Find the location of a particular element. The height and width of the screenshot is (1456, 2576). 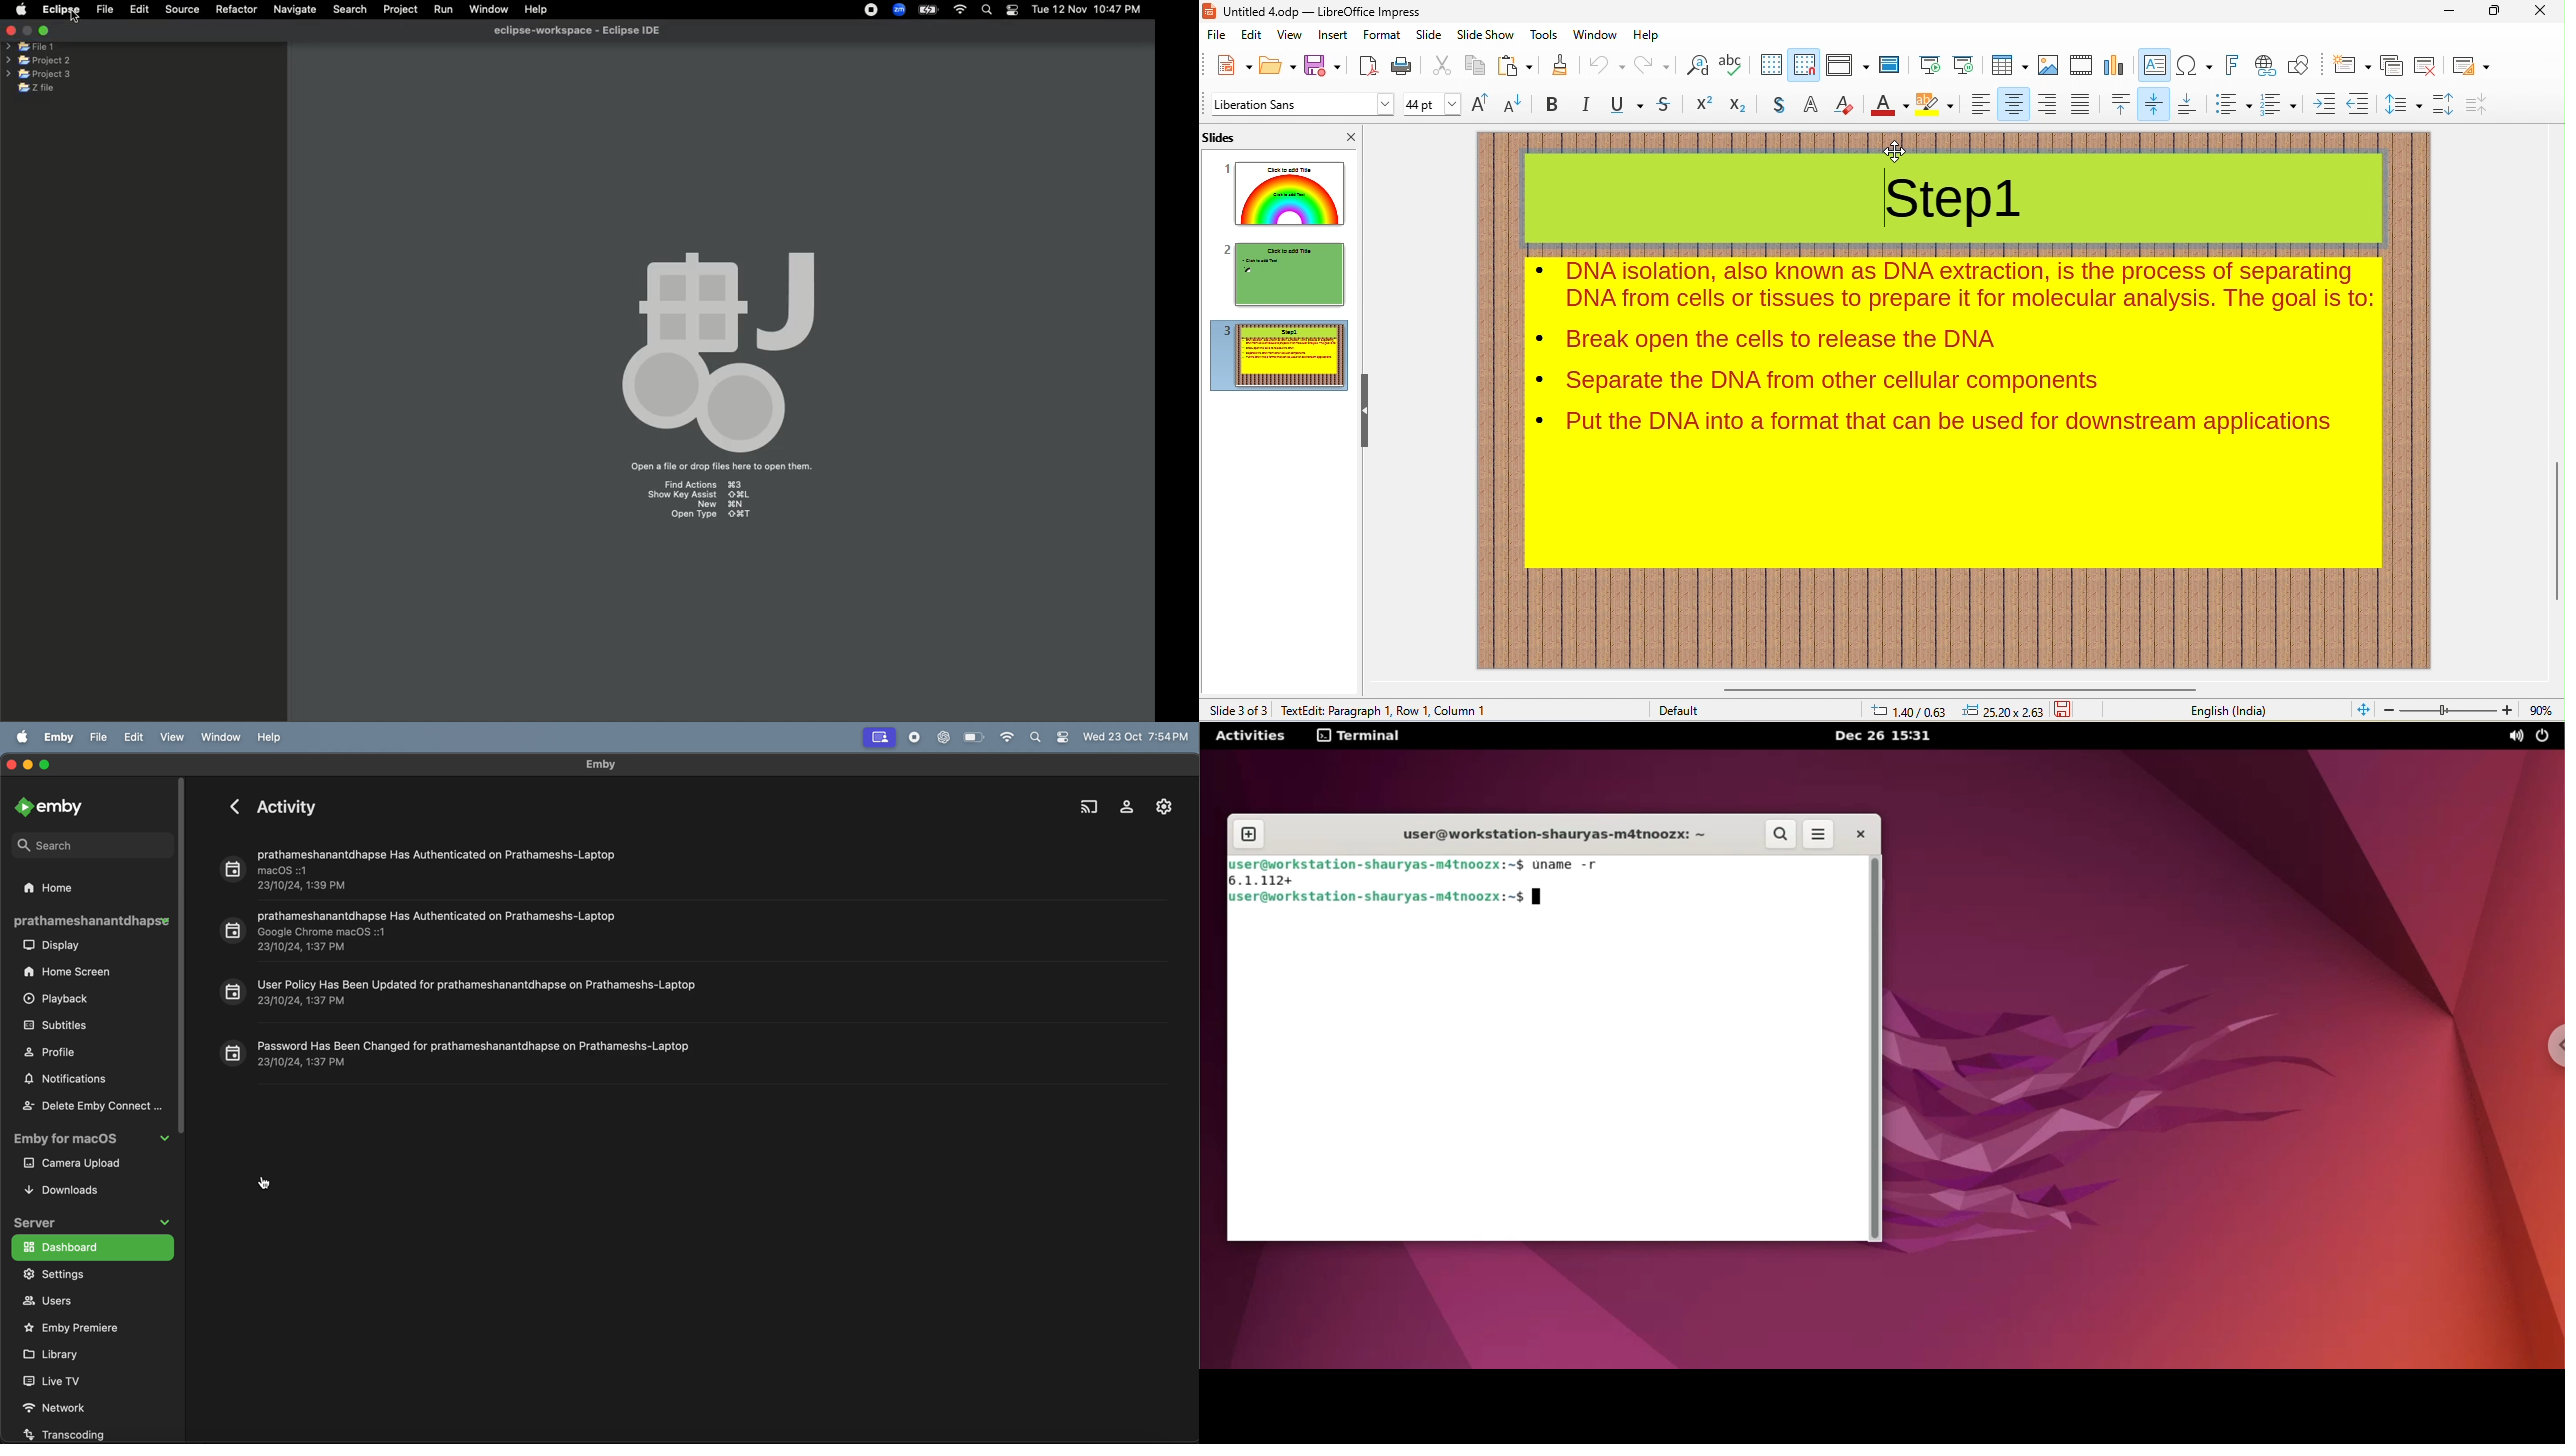

vertical scroll is located at coordinates (2550, 523).